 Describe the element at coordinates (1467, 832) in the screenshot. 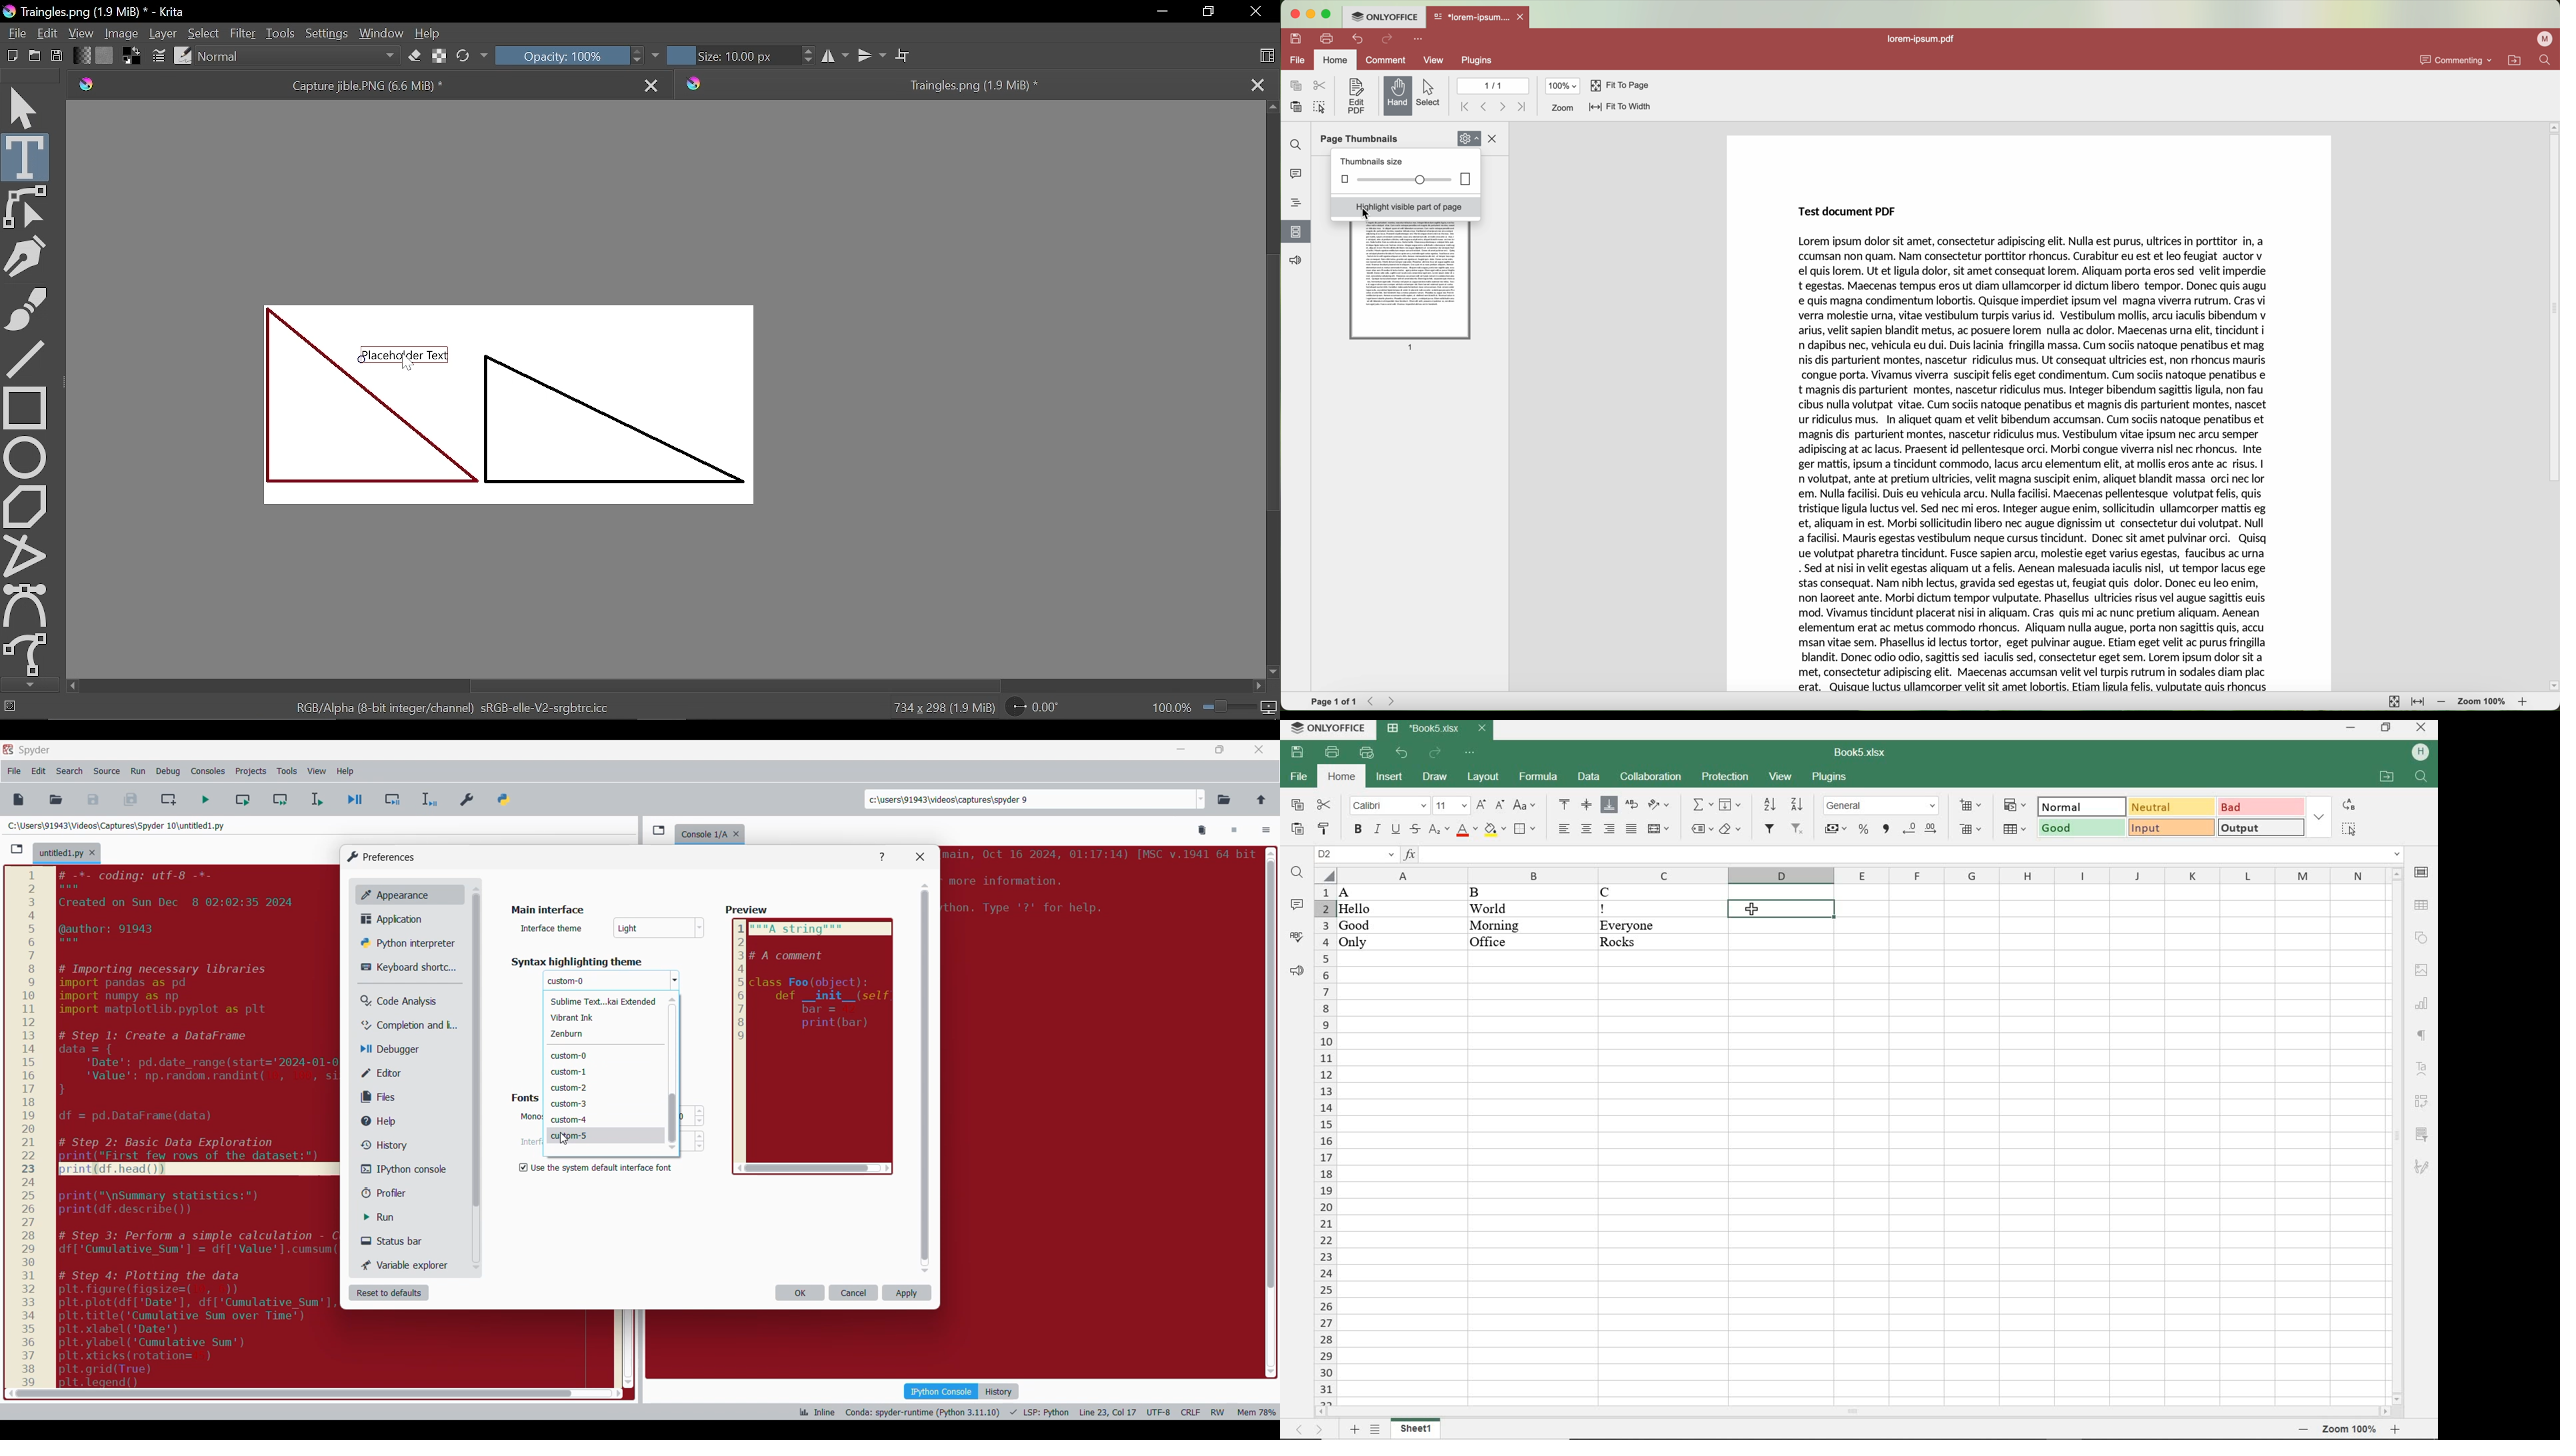

I see `FONT COLOR` at that location.